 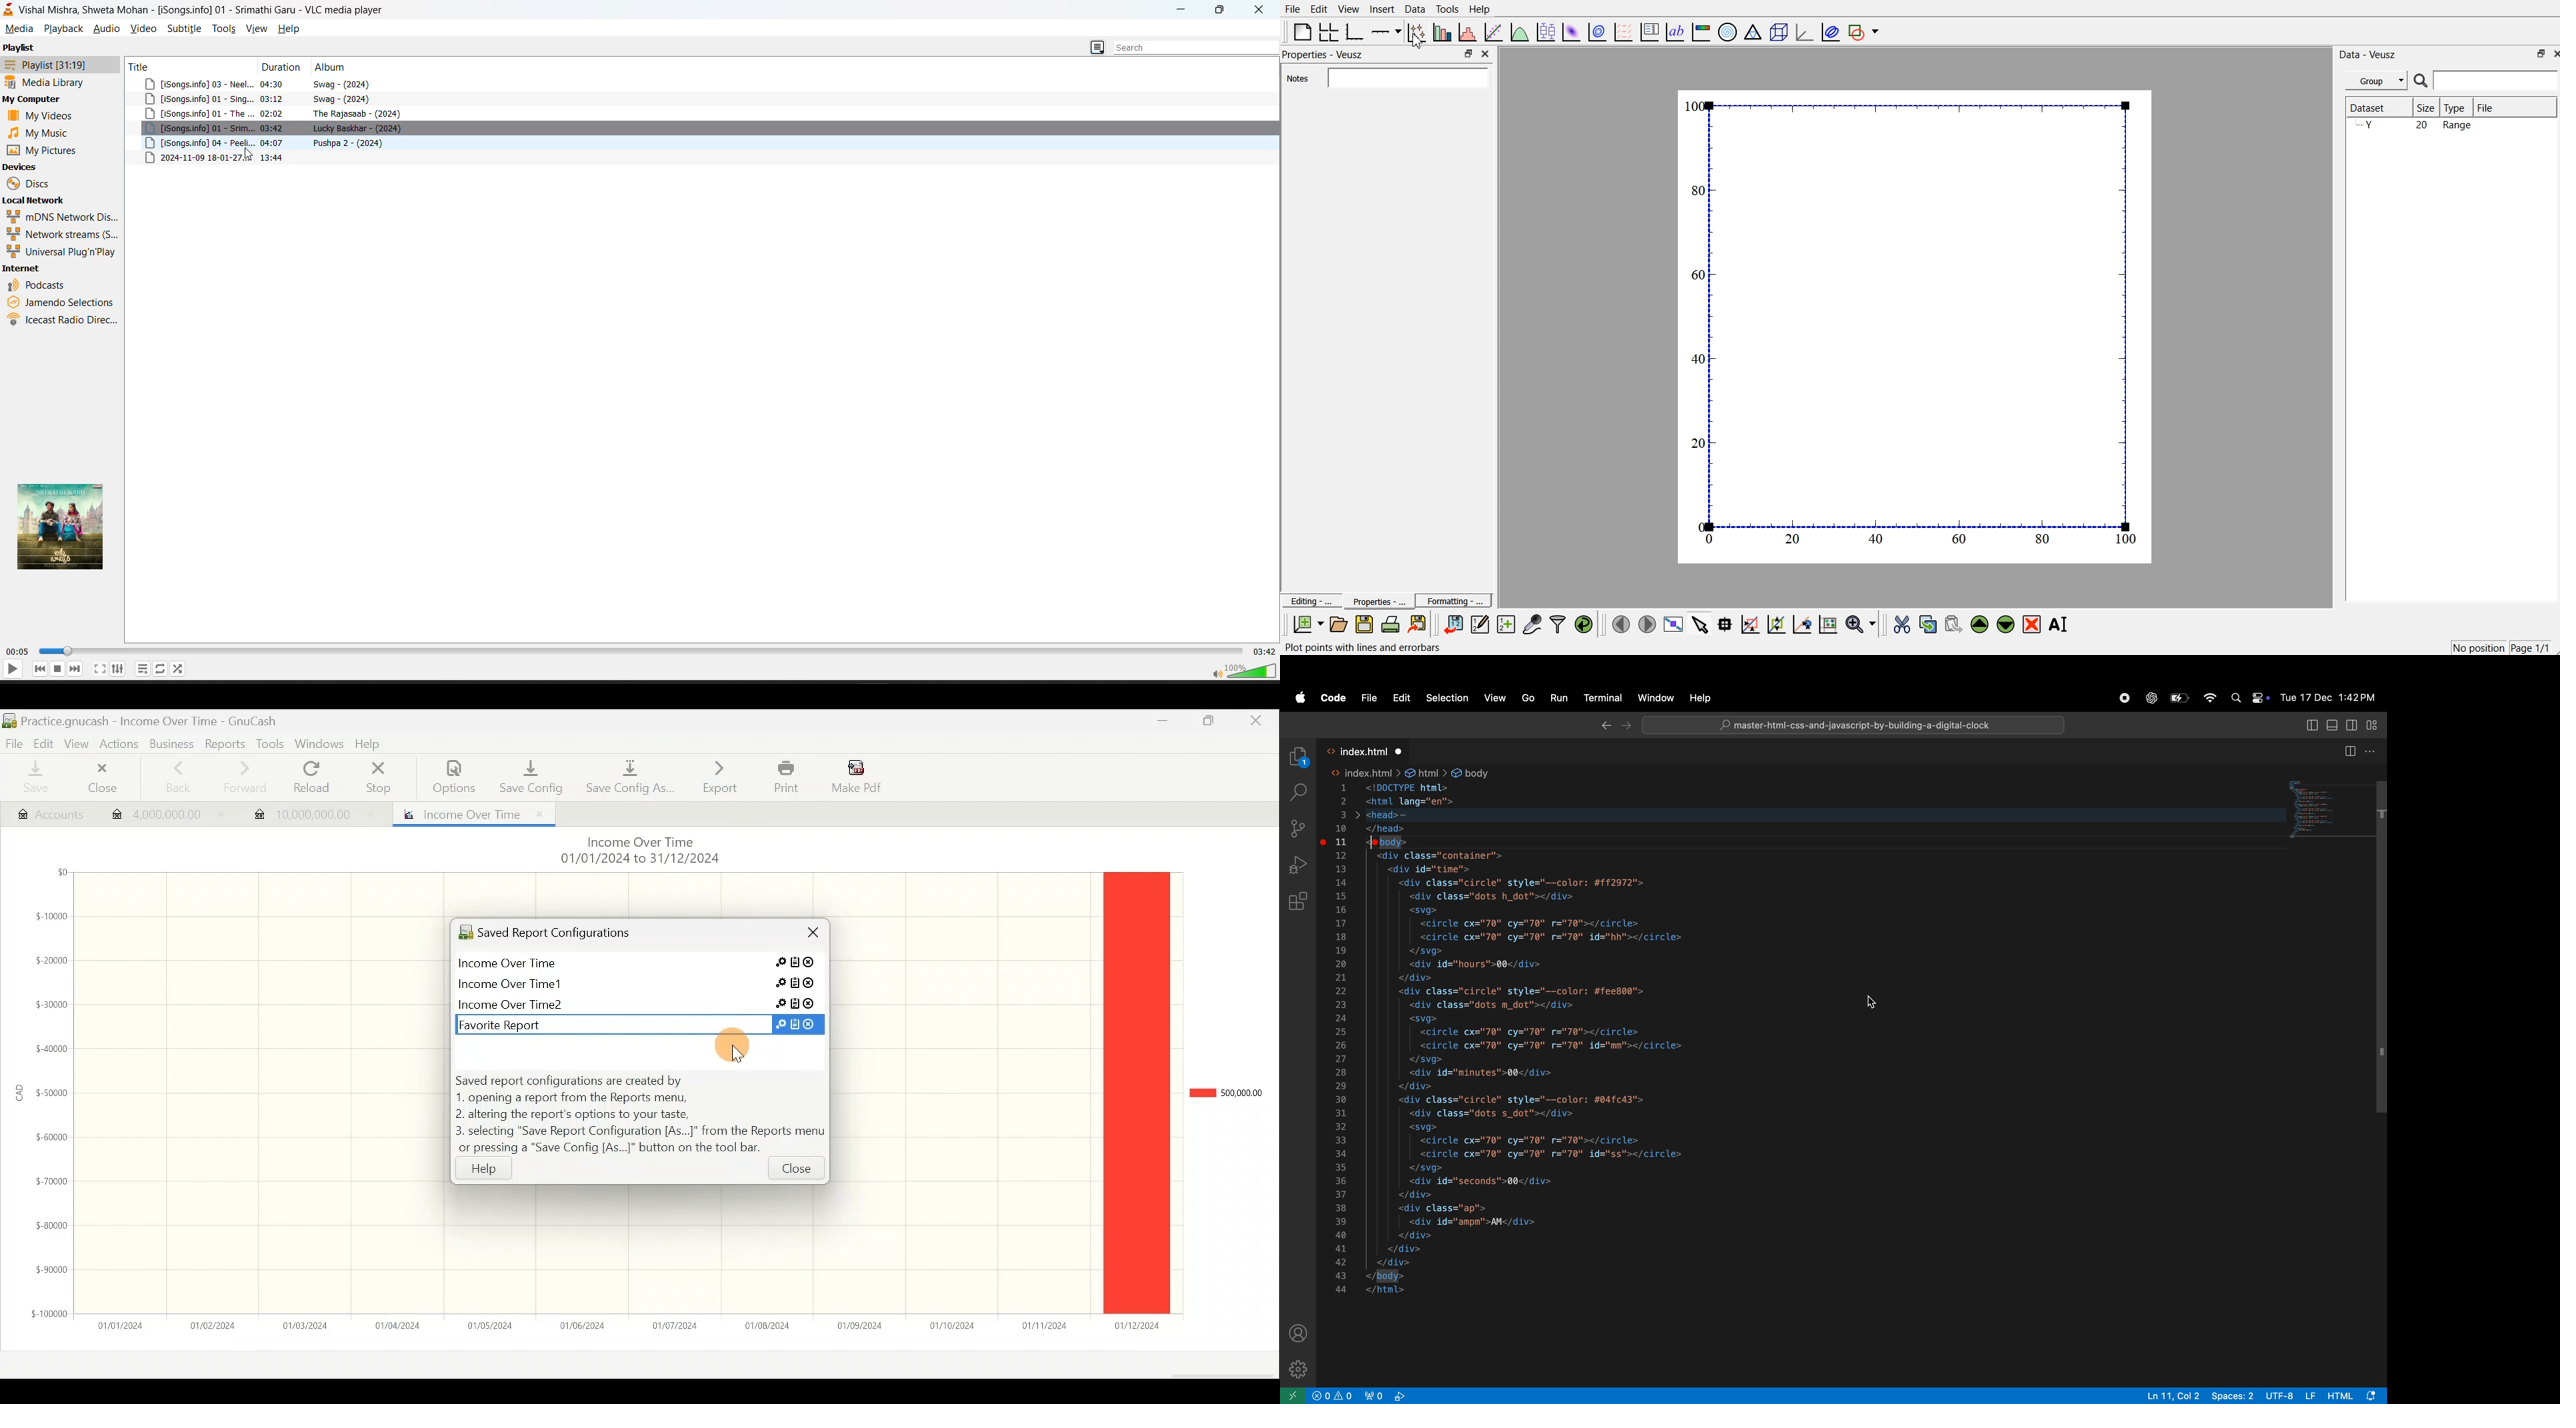 What do you see at coordinates (117, 669) in the screenshot?
I see `settings` at bounding box center [117, 669].